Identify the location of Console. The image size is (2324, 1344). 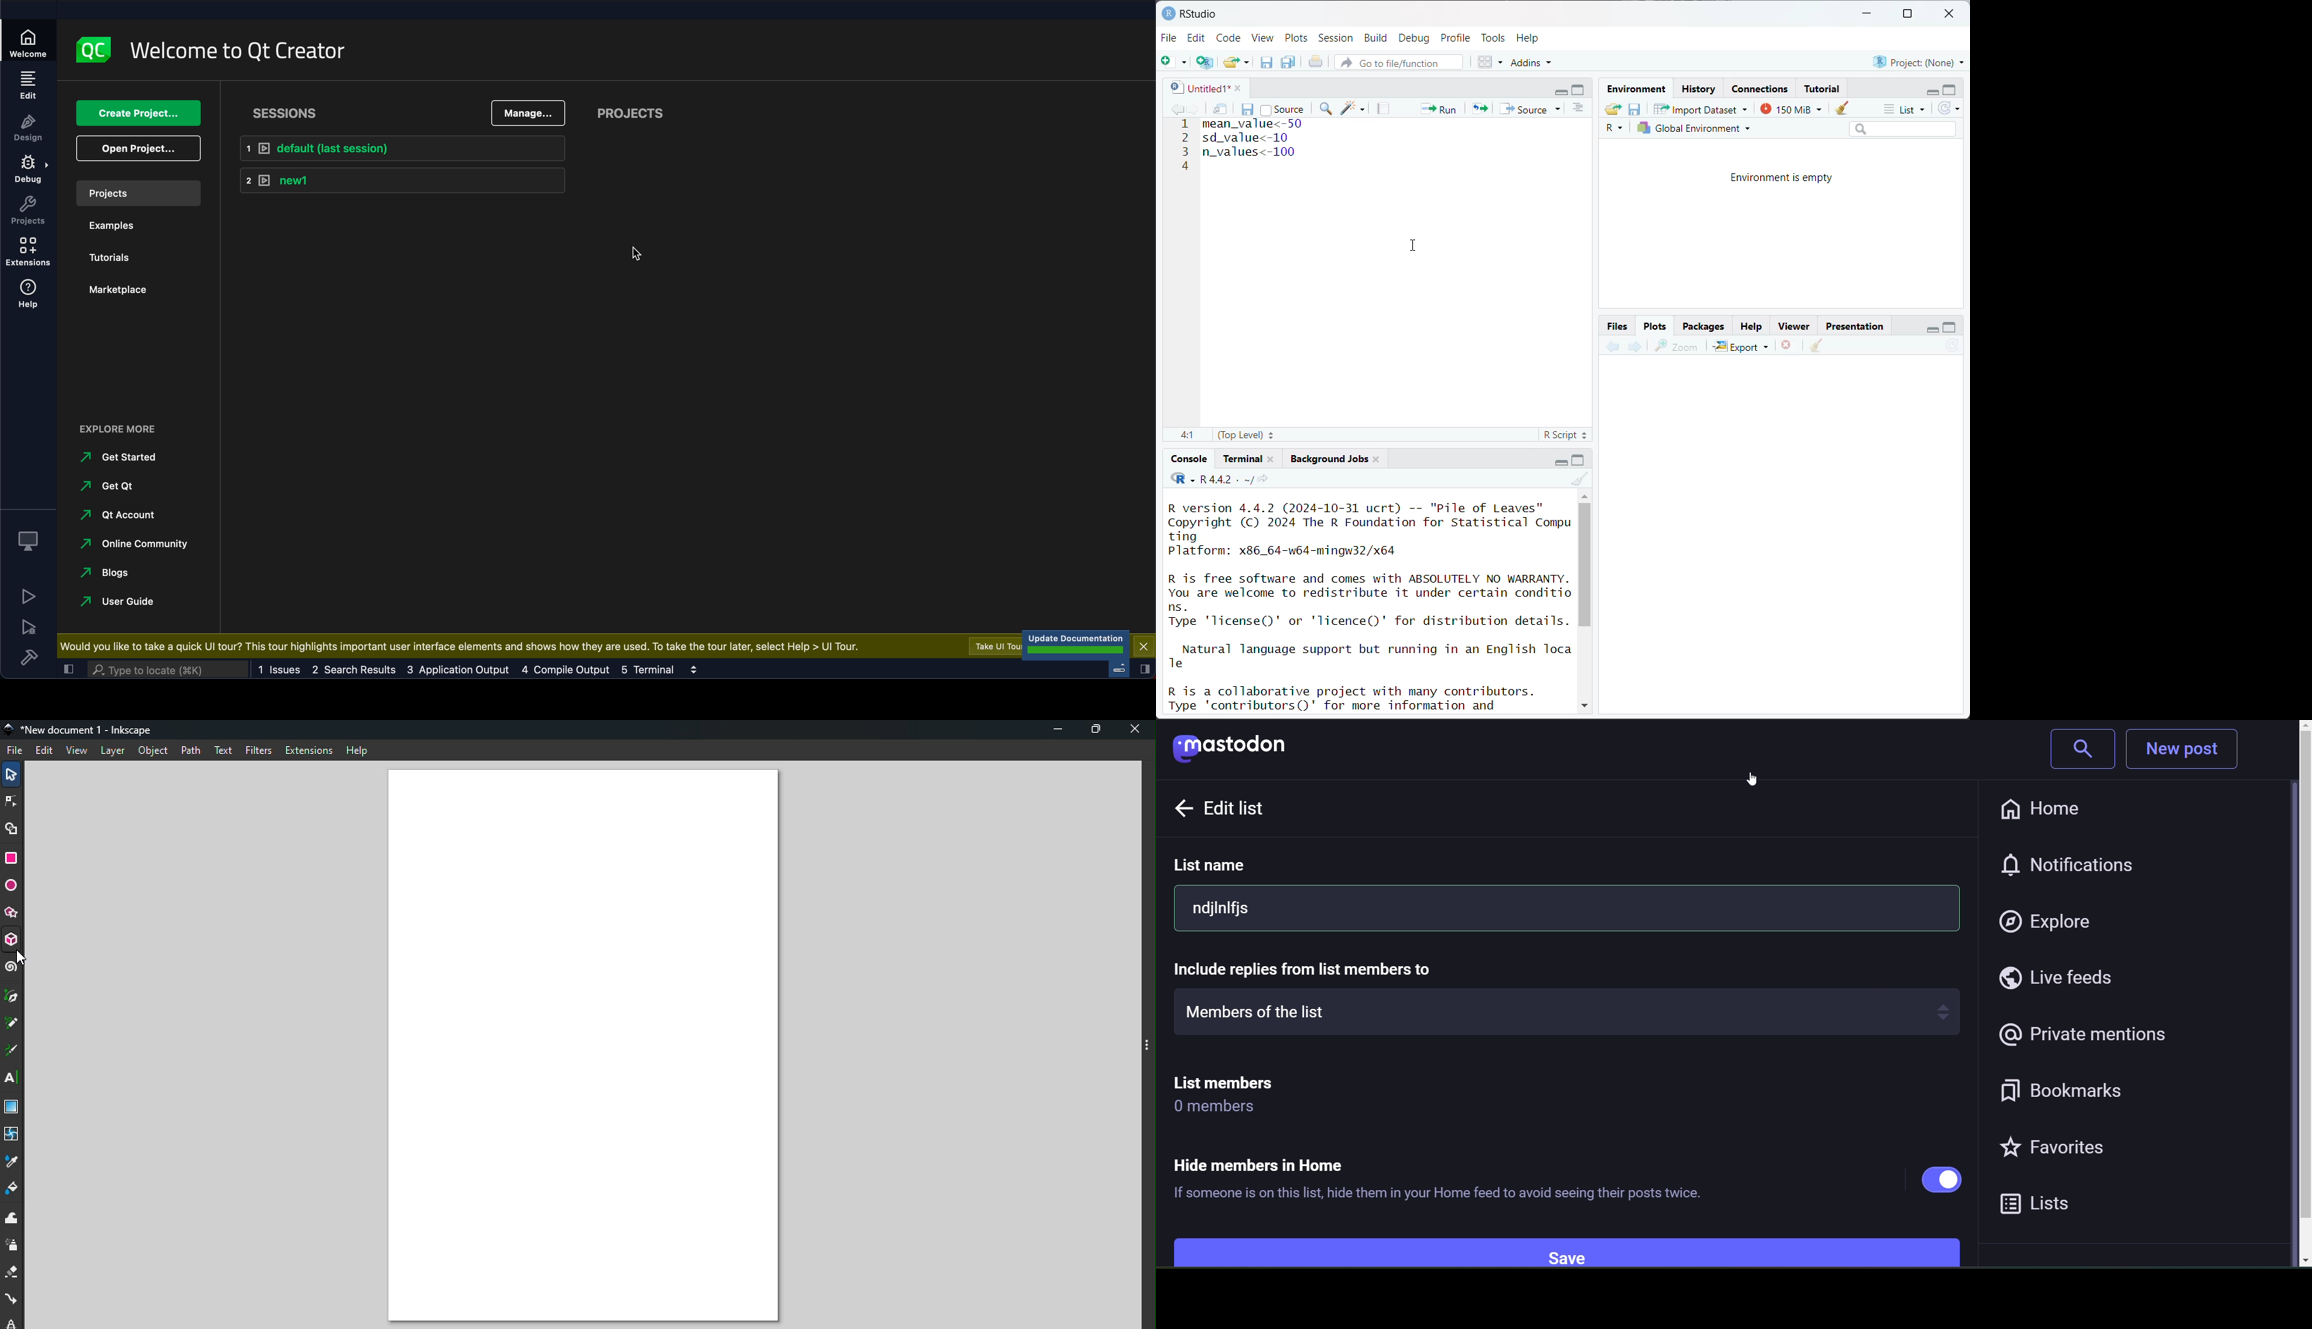
(1190, 459).